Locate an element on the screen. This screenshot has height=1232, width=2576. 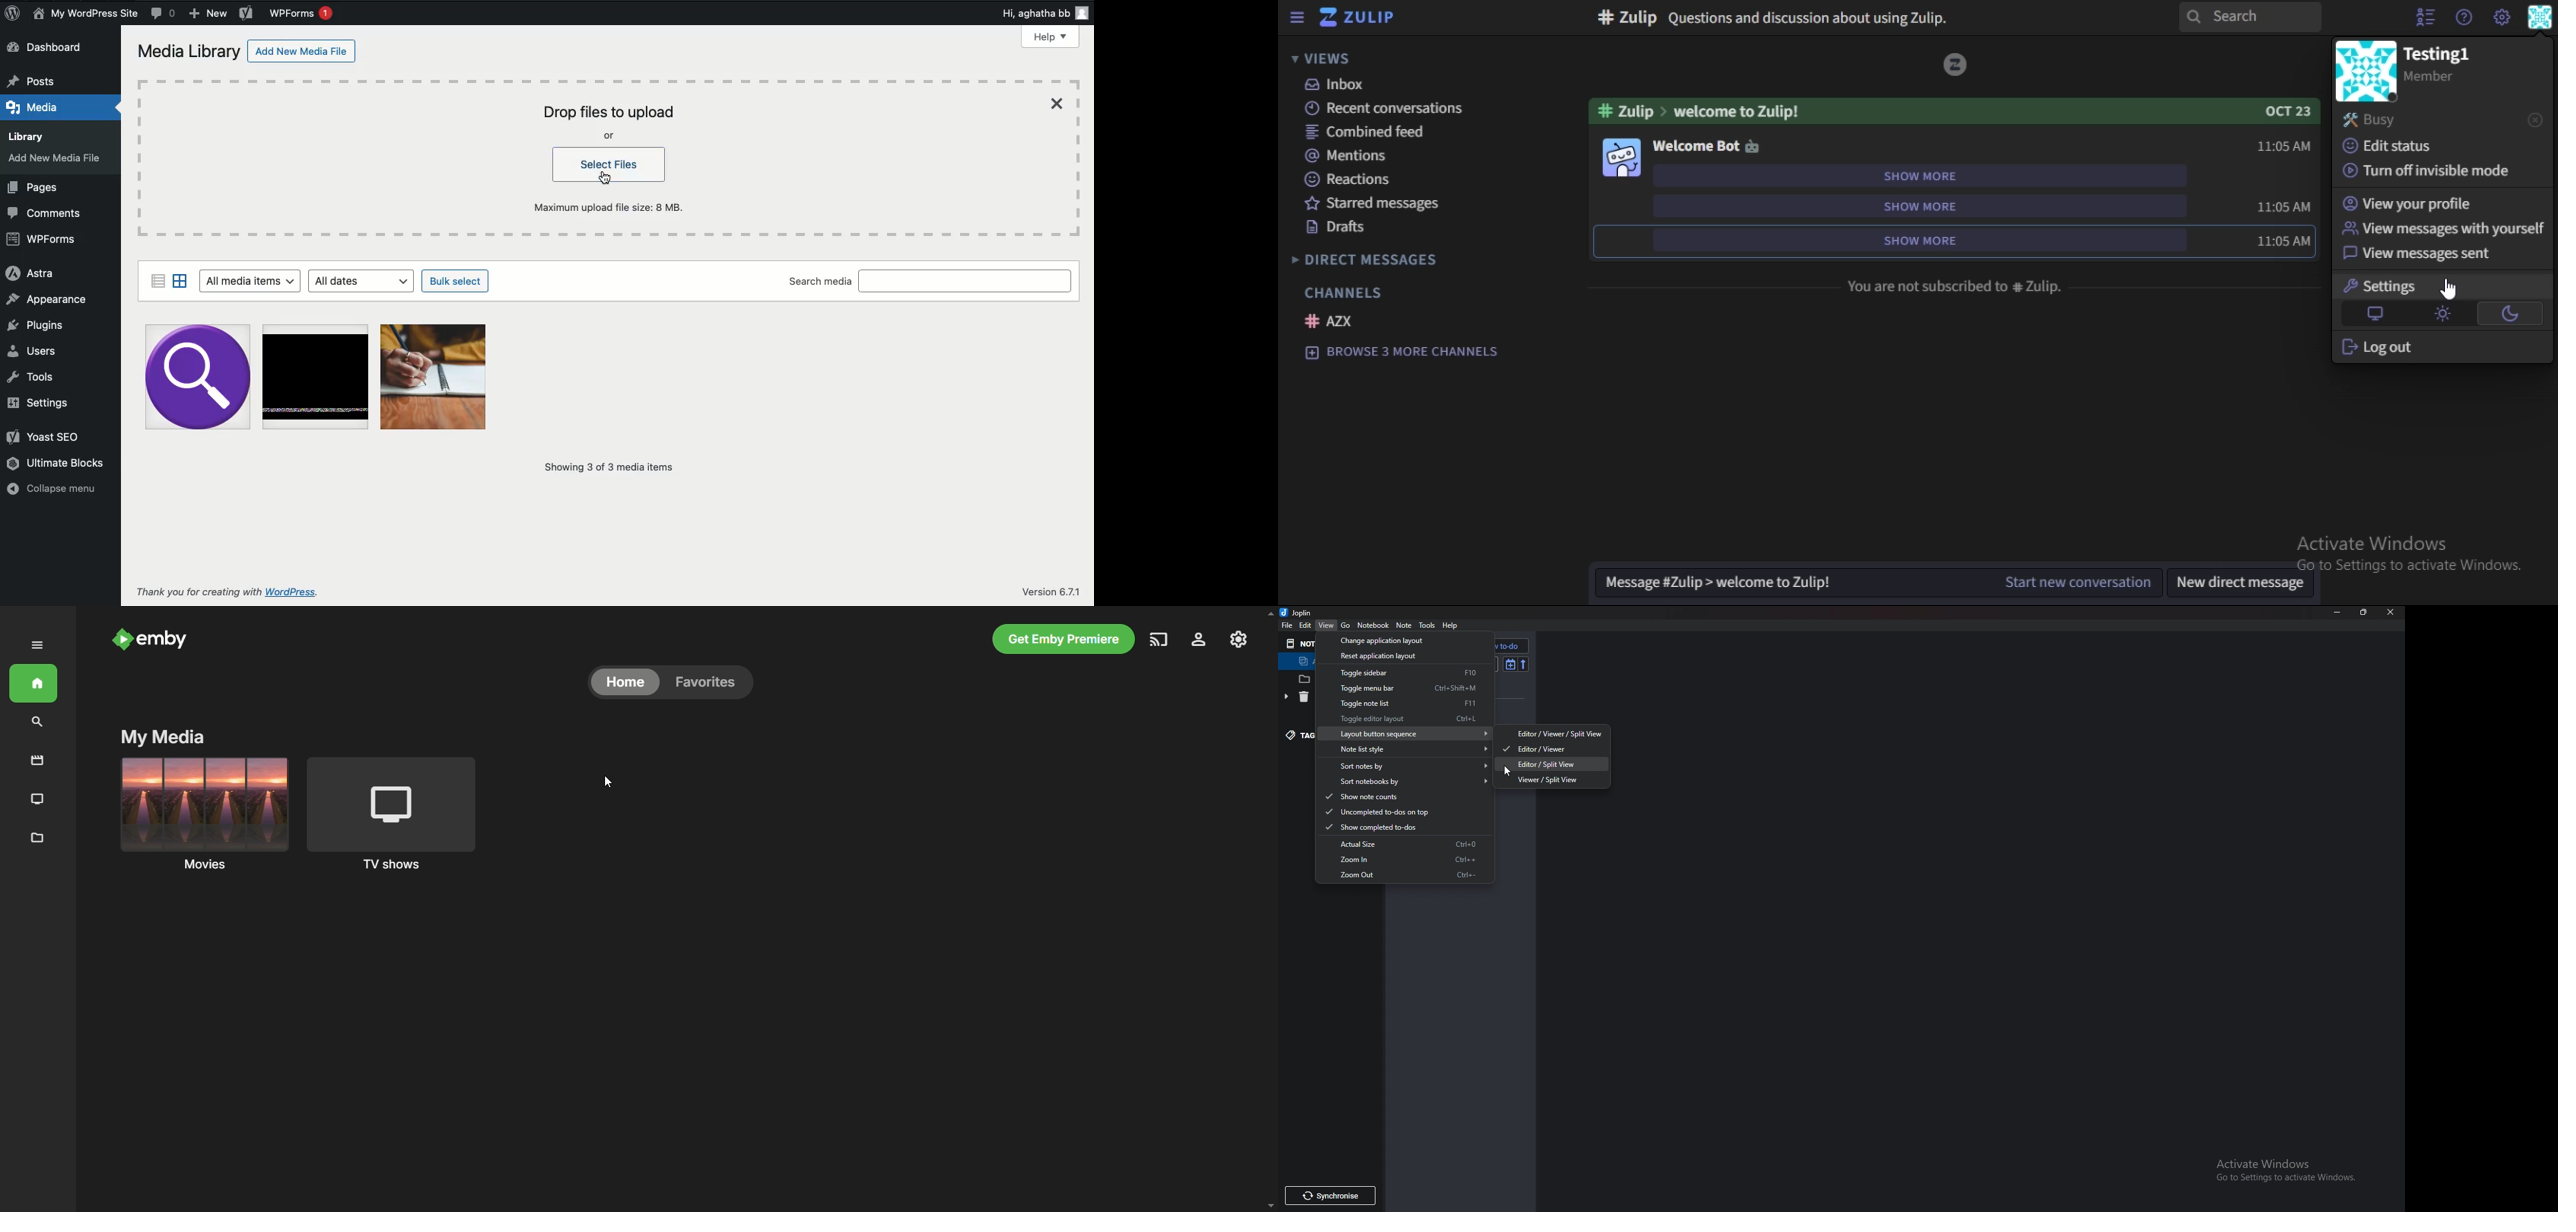
File is located at coordinates (1287, 627).